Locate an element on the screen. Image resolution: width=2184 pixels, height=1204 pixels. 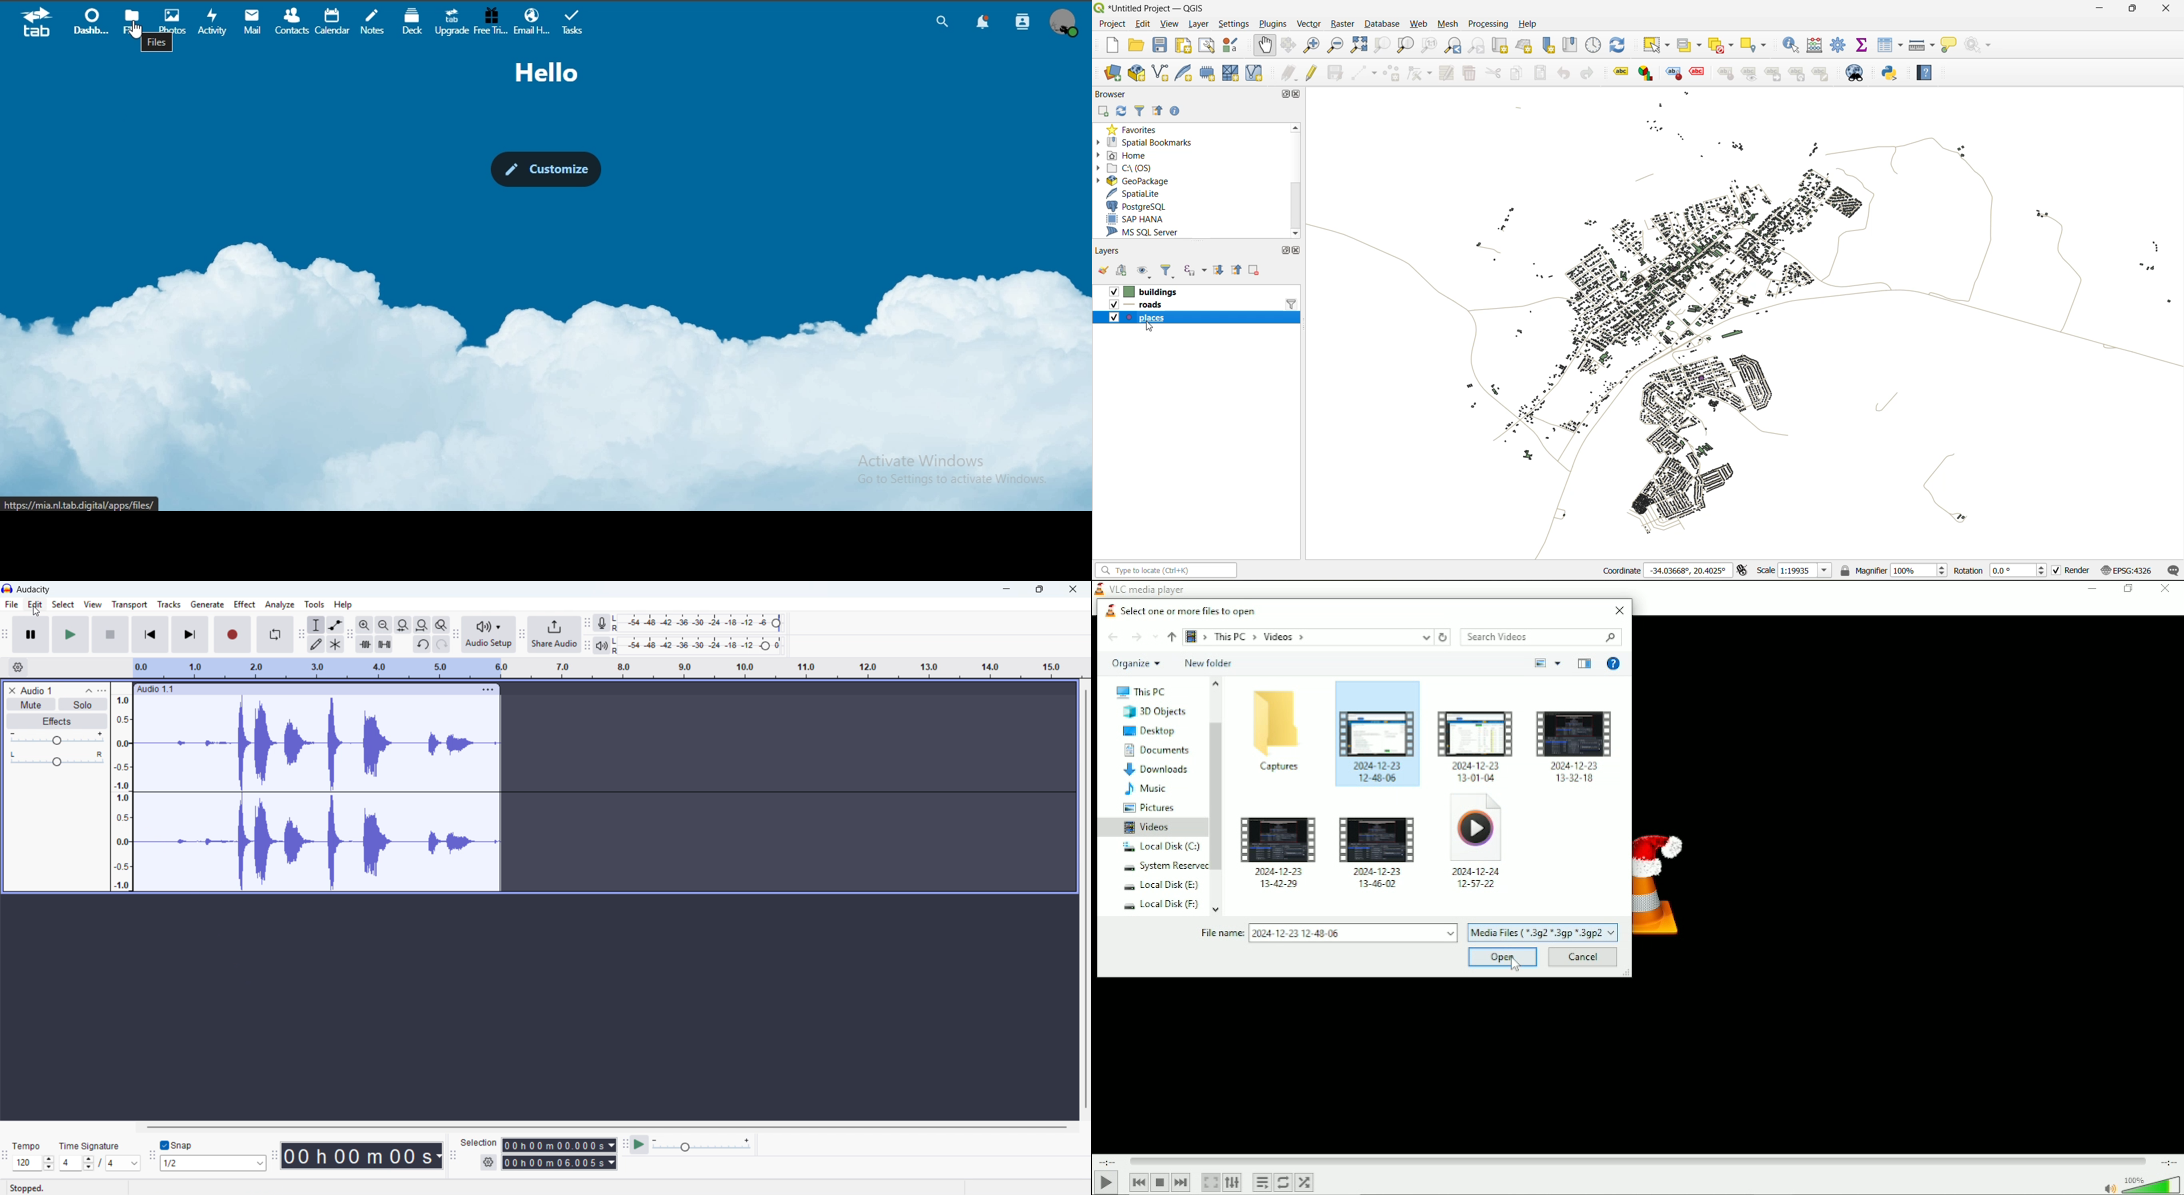
collapse all is located at coordinates (1239, 271).